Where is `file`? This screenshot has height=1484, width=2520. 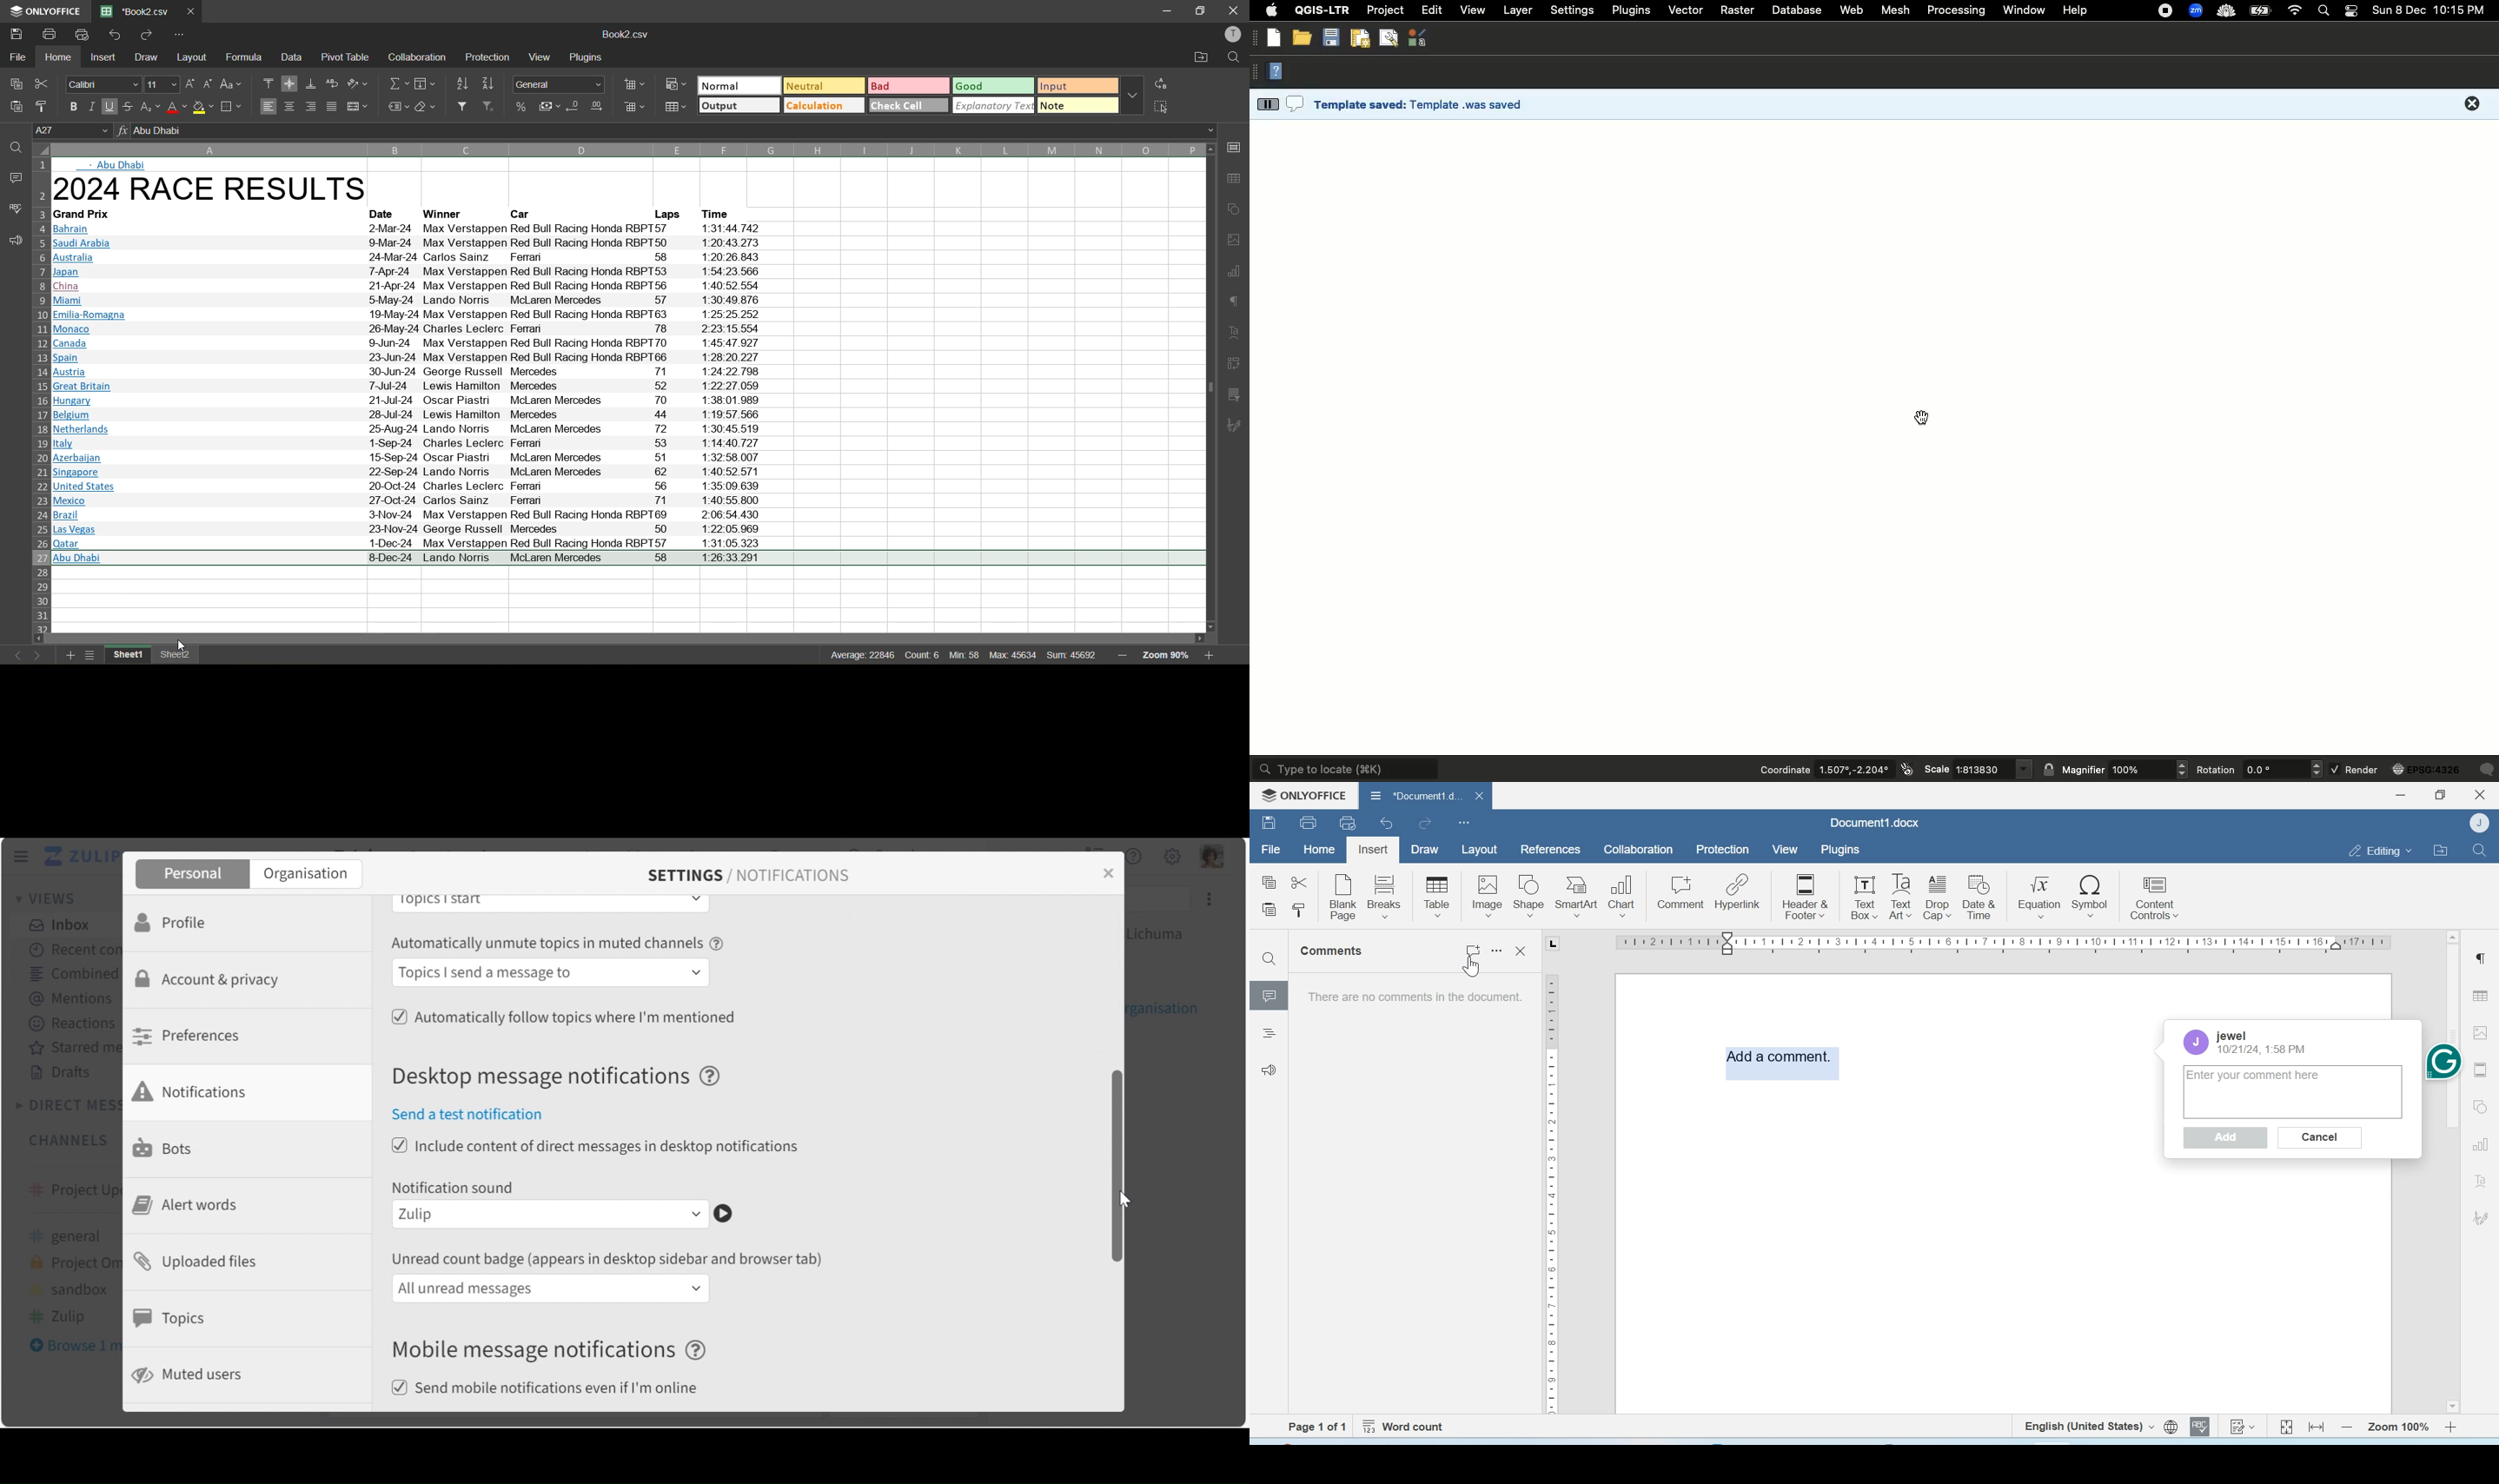
file is located at coordinates (16, 55).